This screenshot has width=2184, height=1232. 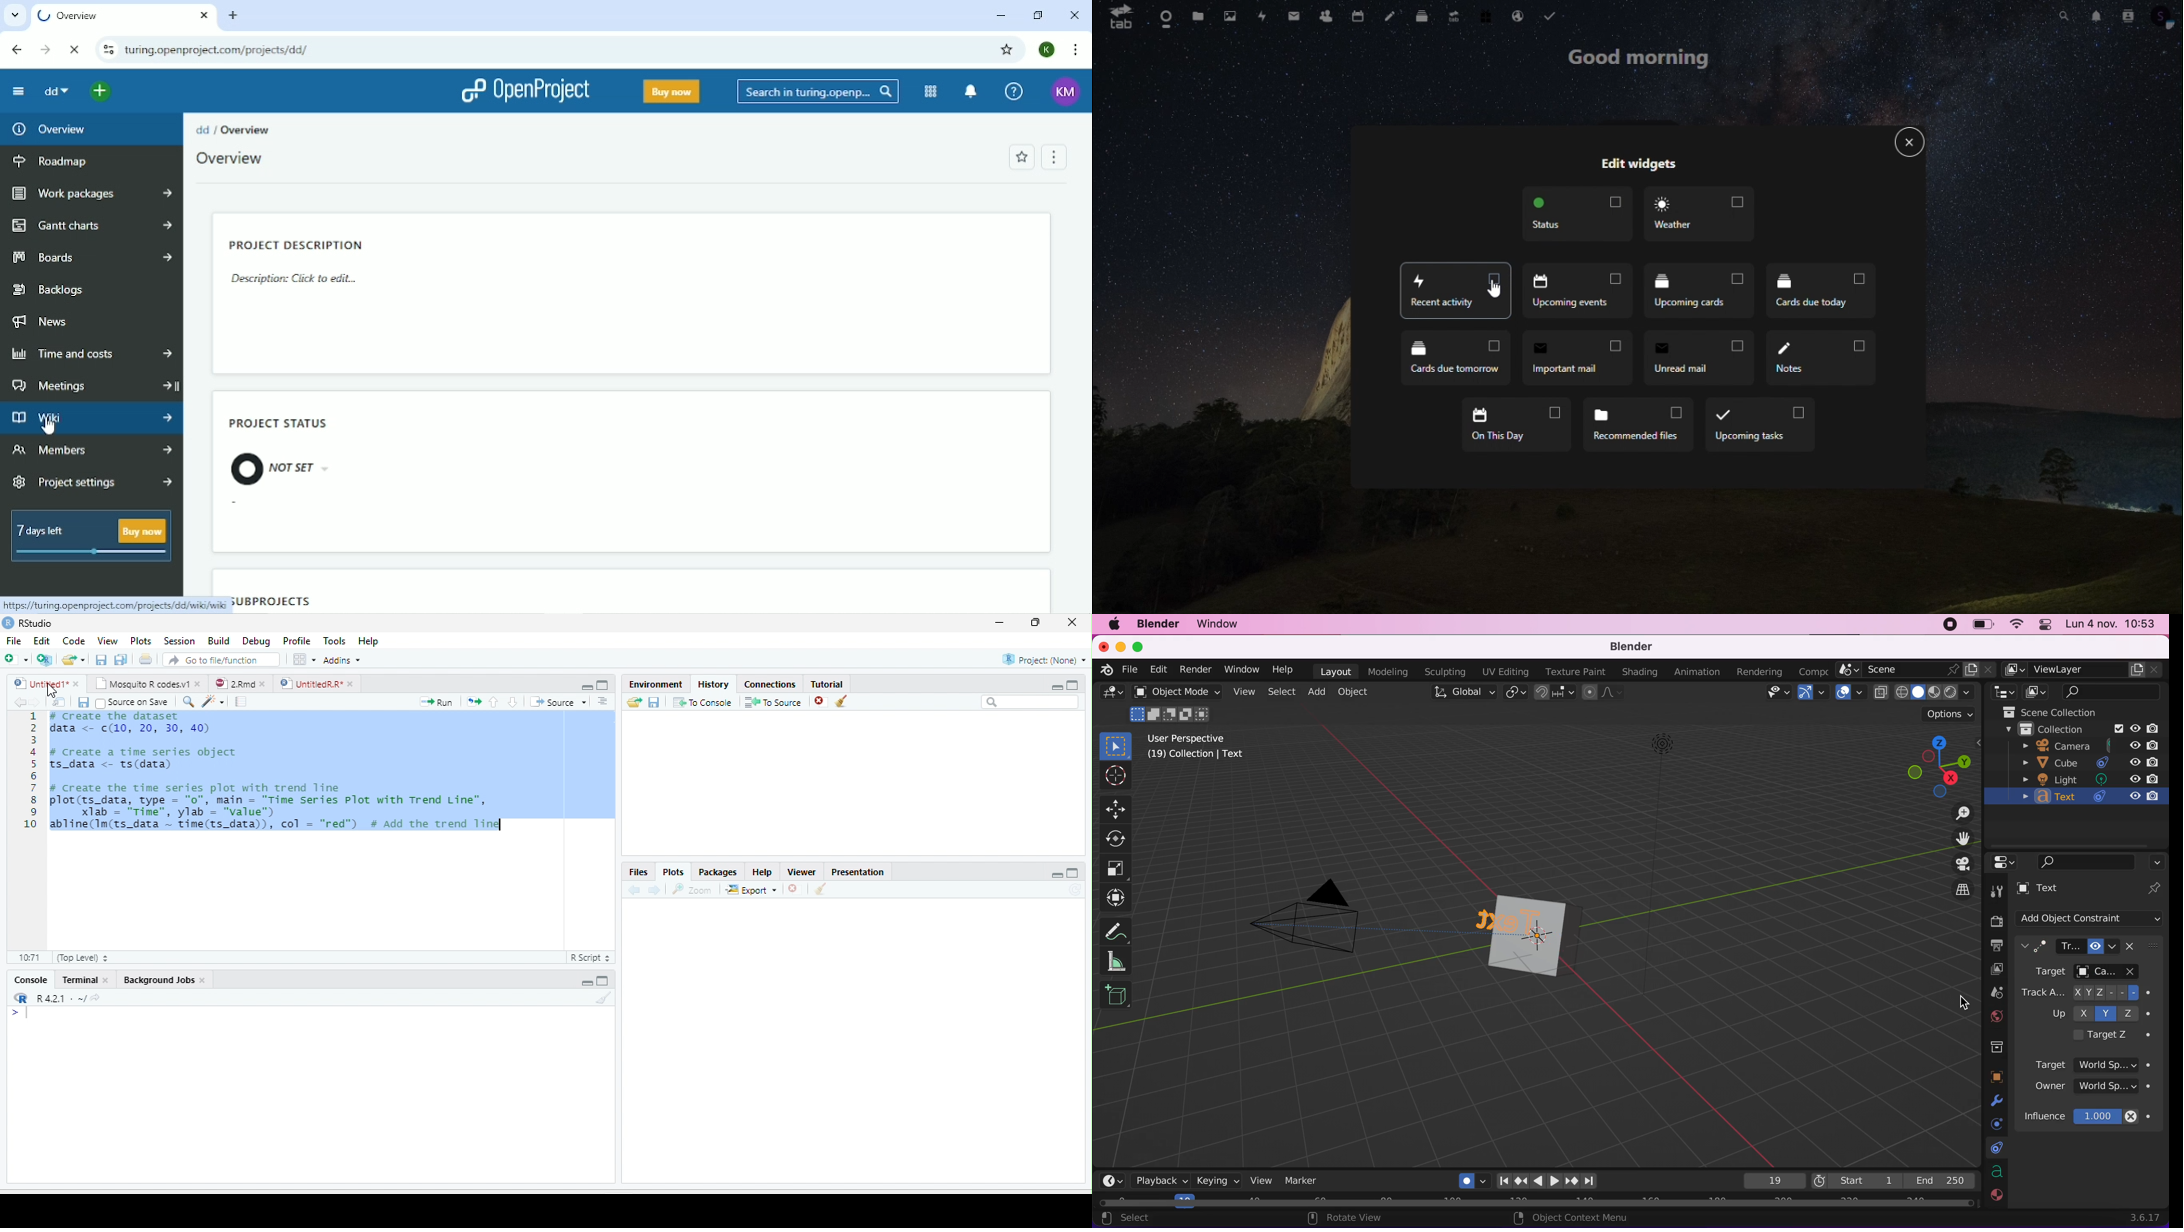 What do you see at coordinates (277, 773) in the screenshot?
I see `I CFOULe THD Guiana

data <- (10, 20, 30, 40)

# Create a time series object

ts_data <- ts(data)

# Create the time series plot with trend Tine

plot(ts_data, type = "0", main = "Time series Plot with Trend Line",
x1ab = “Time”, ylab'= “value")

abline(Im(ts_data ~ time(ts_data)), col = "red”) # Add the trend line` at bounding box center [277, 773].